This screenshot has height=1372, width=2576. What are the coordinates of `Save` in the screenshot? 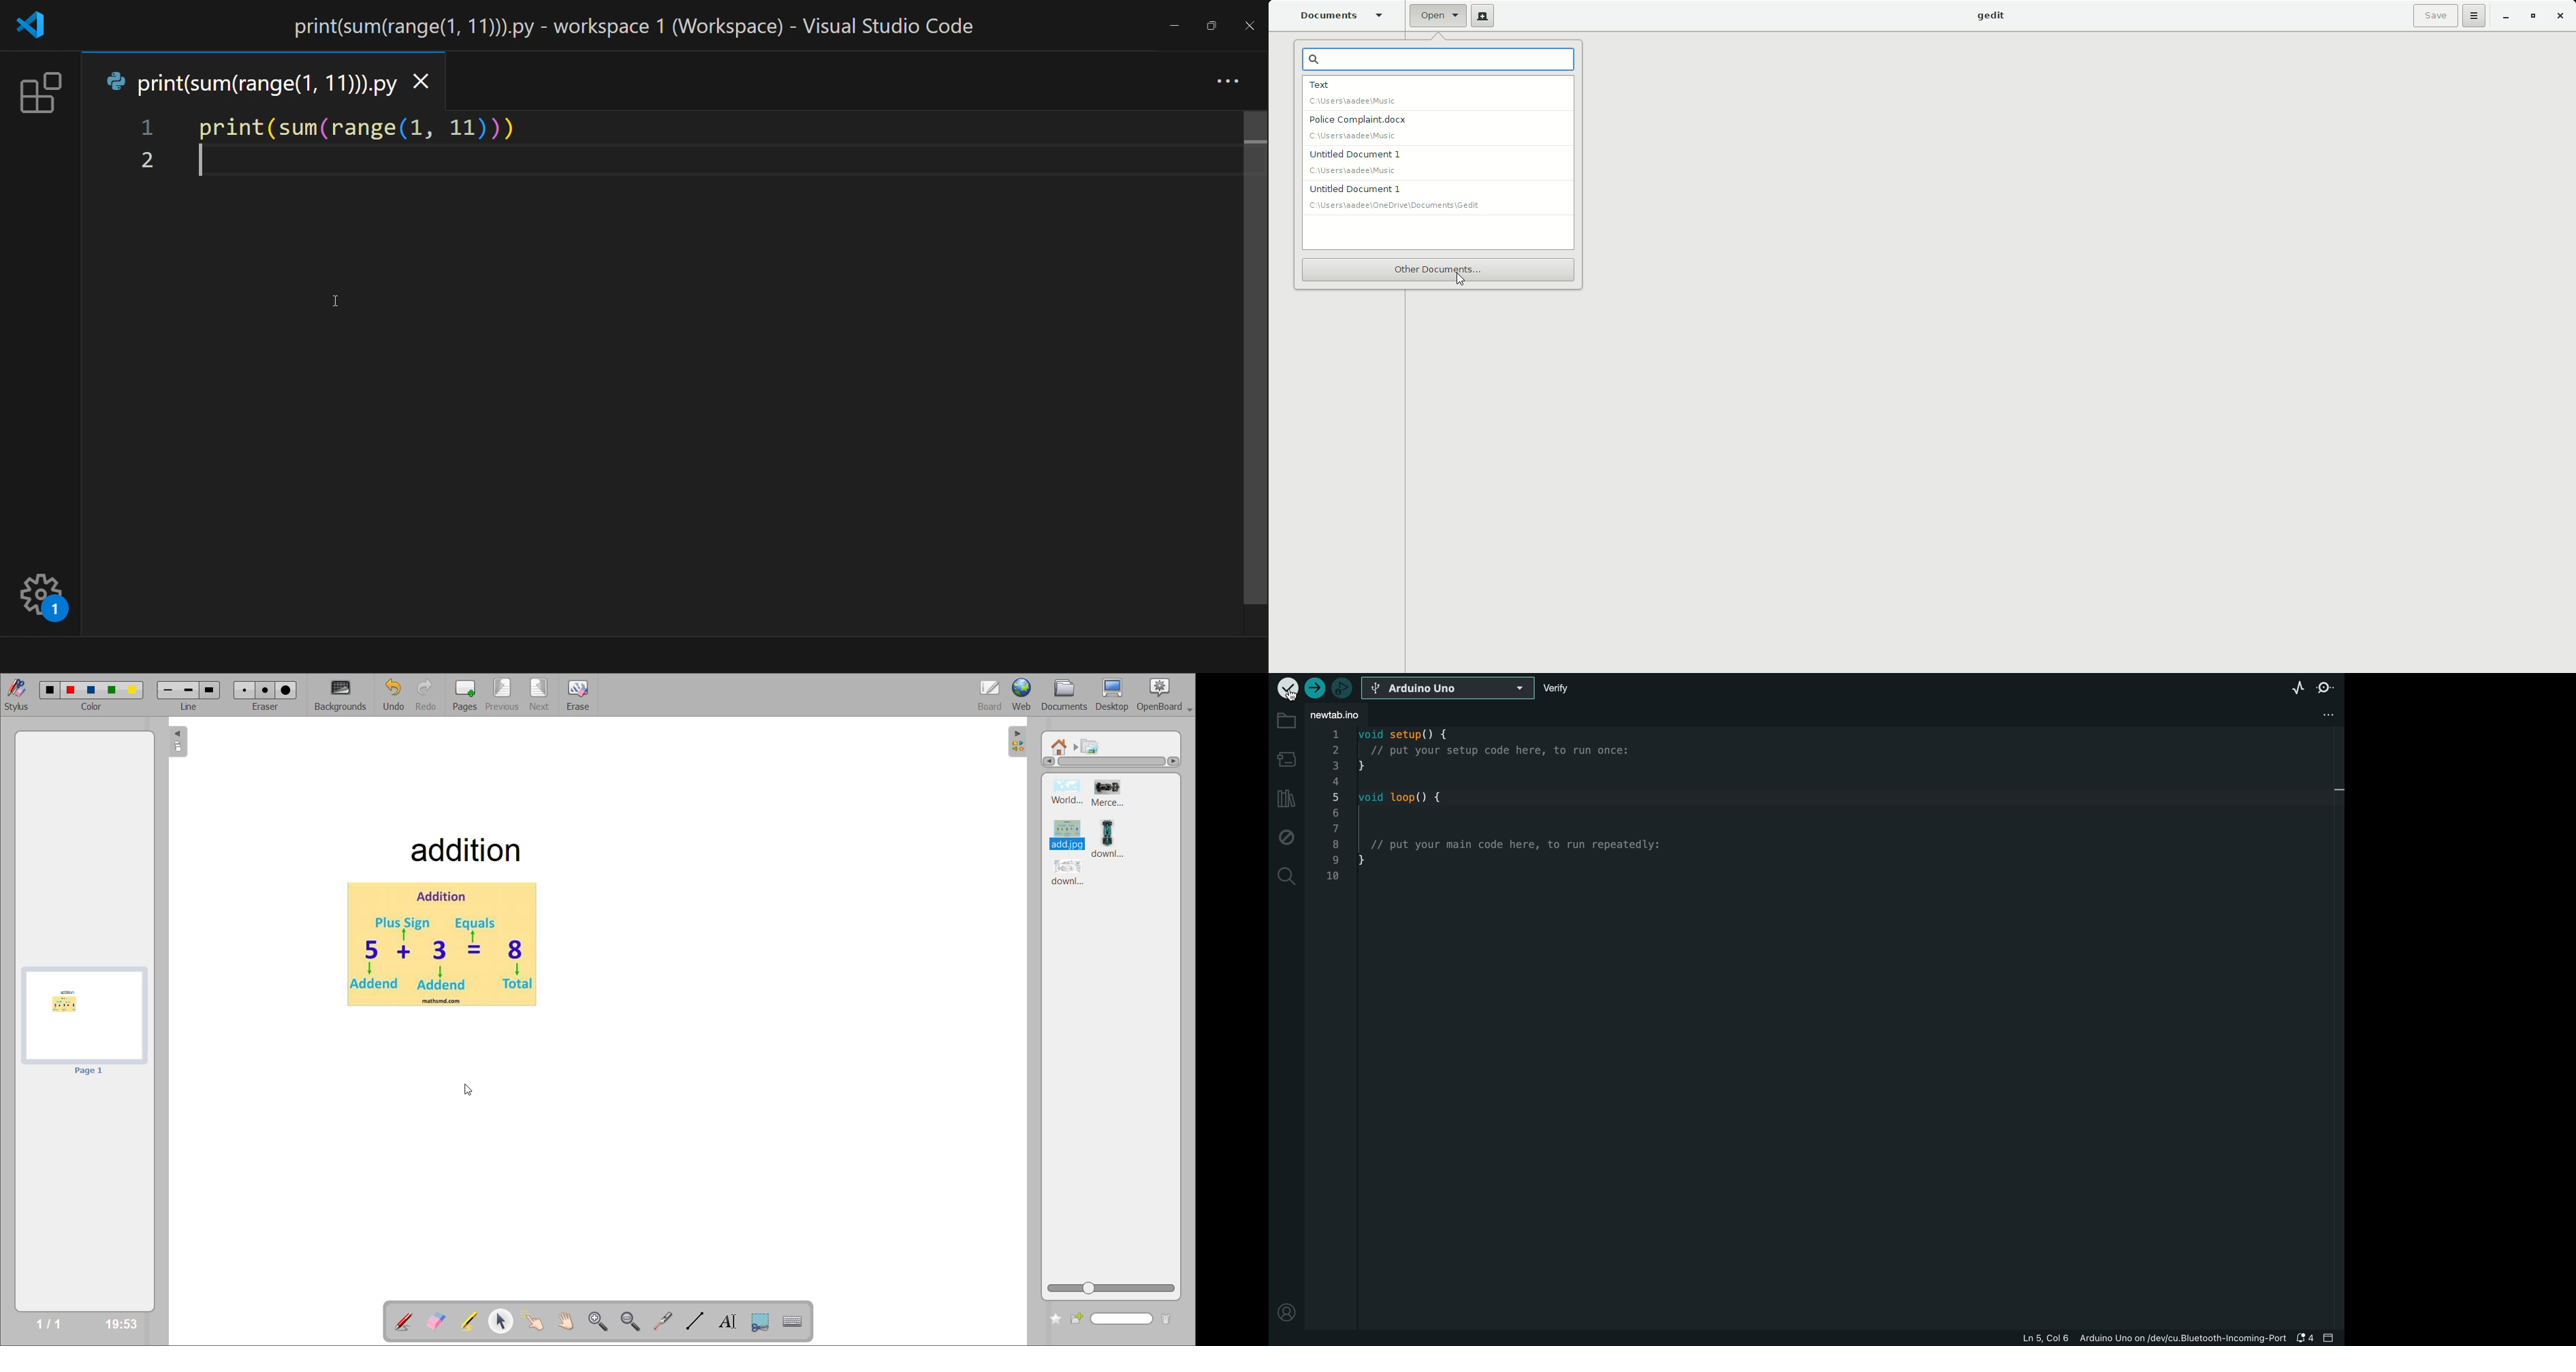 It's located at (2436, 16).